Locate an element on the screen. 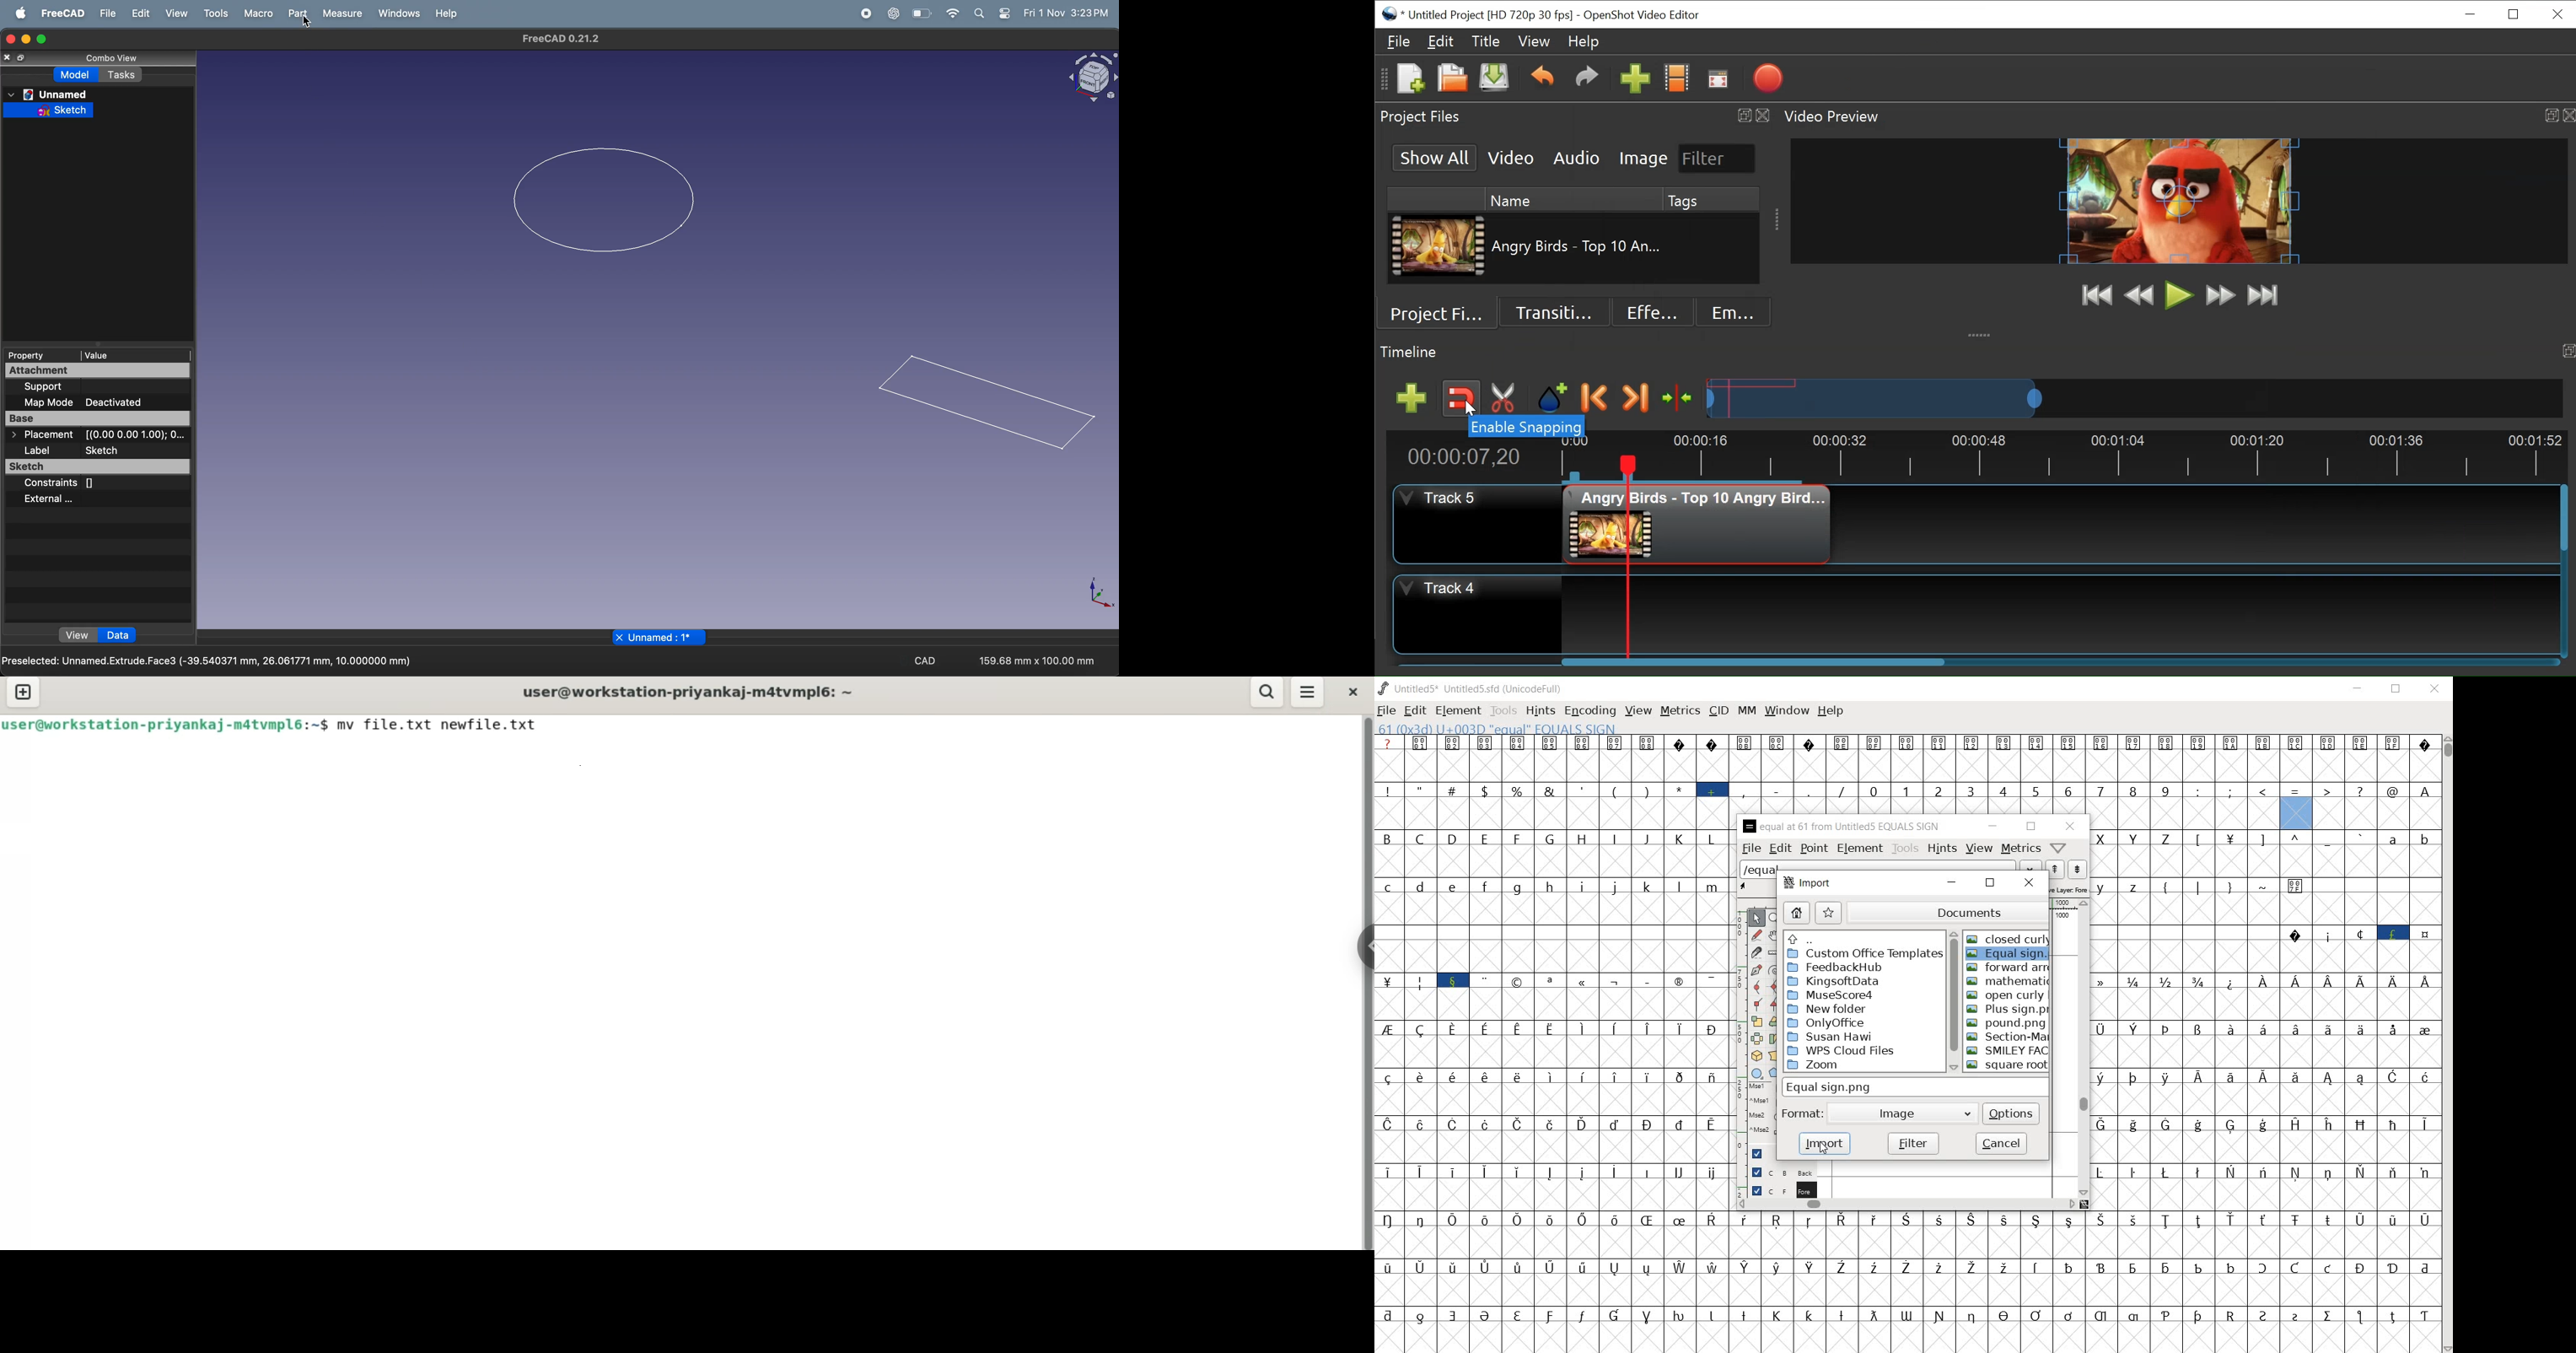 The height and width of the screenshot is (1372, 2576).  is located at coordinates (1954, 1002).